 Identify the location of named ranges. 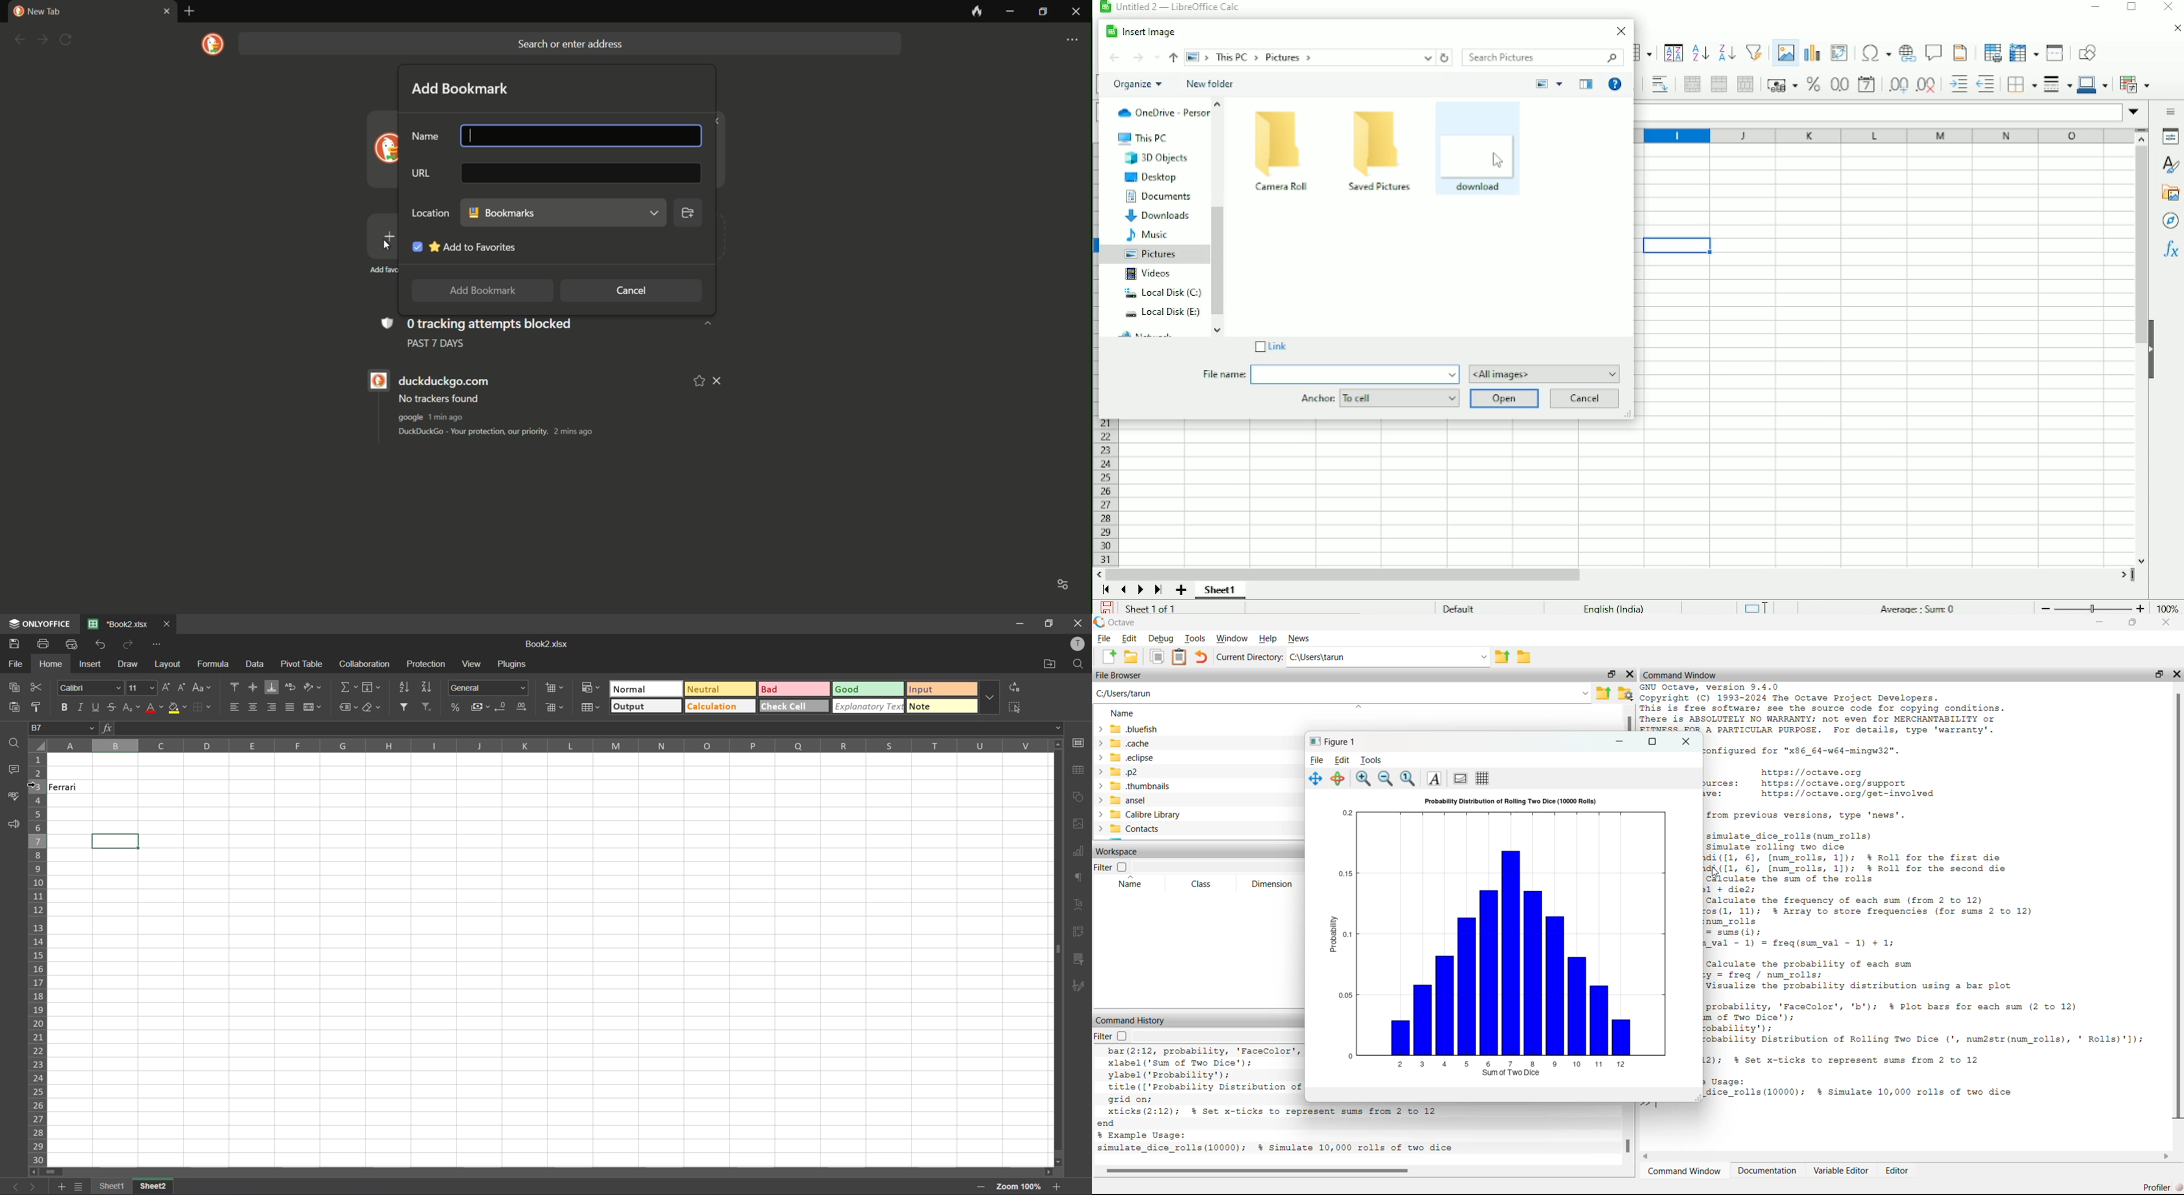
(347, 708).